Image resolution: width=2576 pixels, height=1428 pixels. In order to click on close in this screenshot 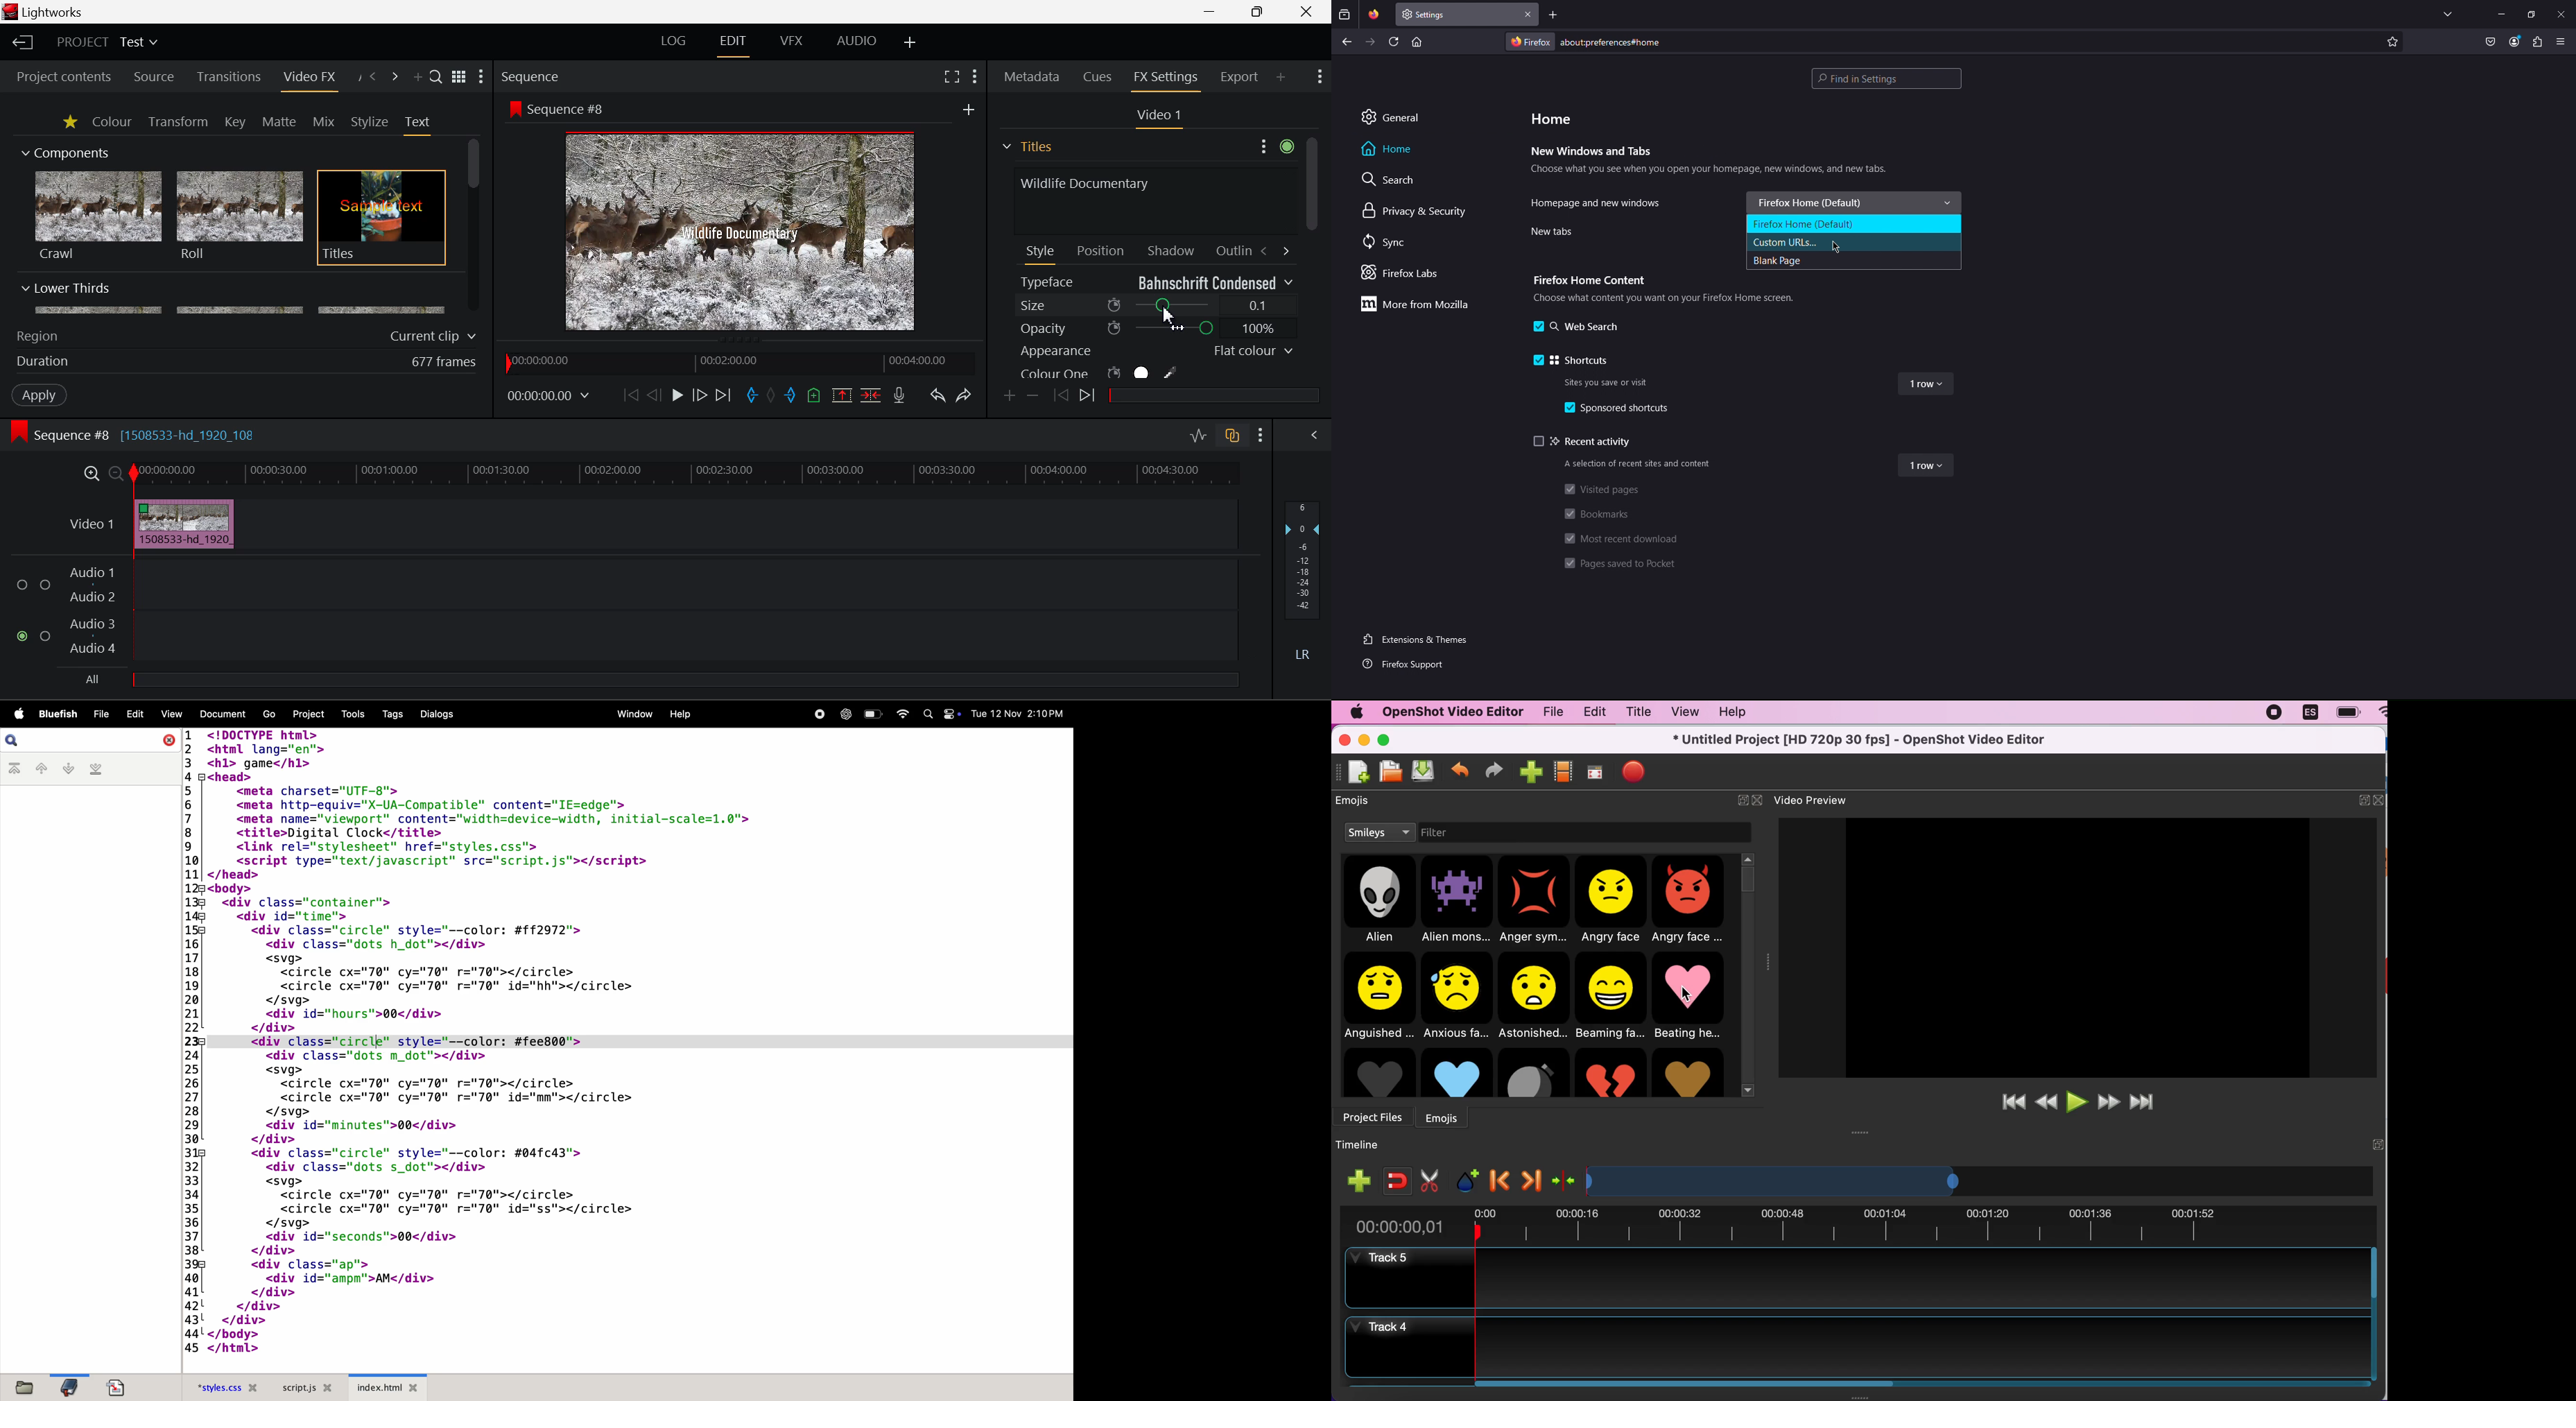, I will do `click(1344, 742)`.